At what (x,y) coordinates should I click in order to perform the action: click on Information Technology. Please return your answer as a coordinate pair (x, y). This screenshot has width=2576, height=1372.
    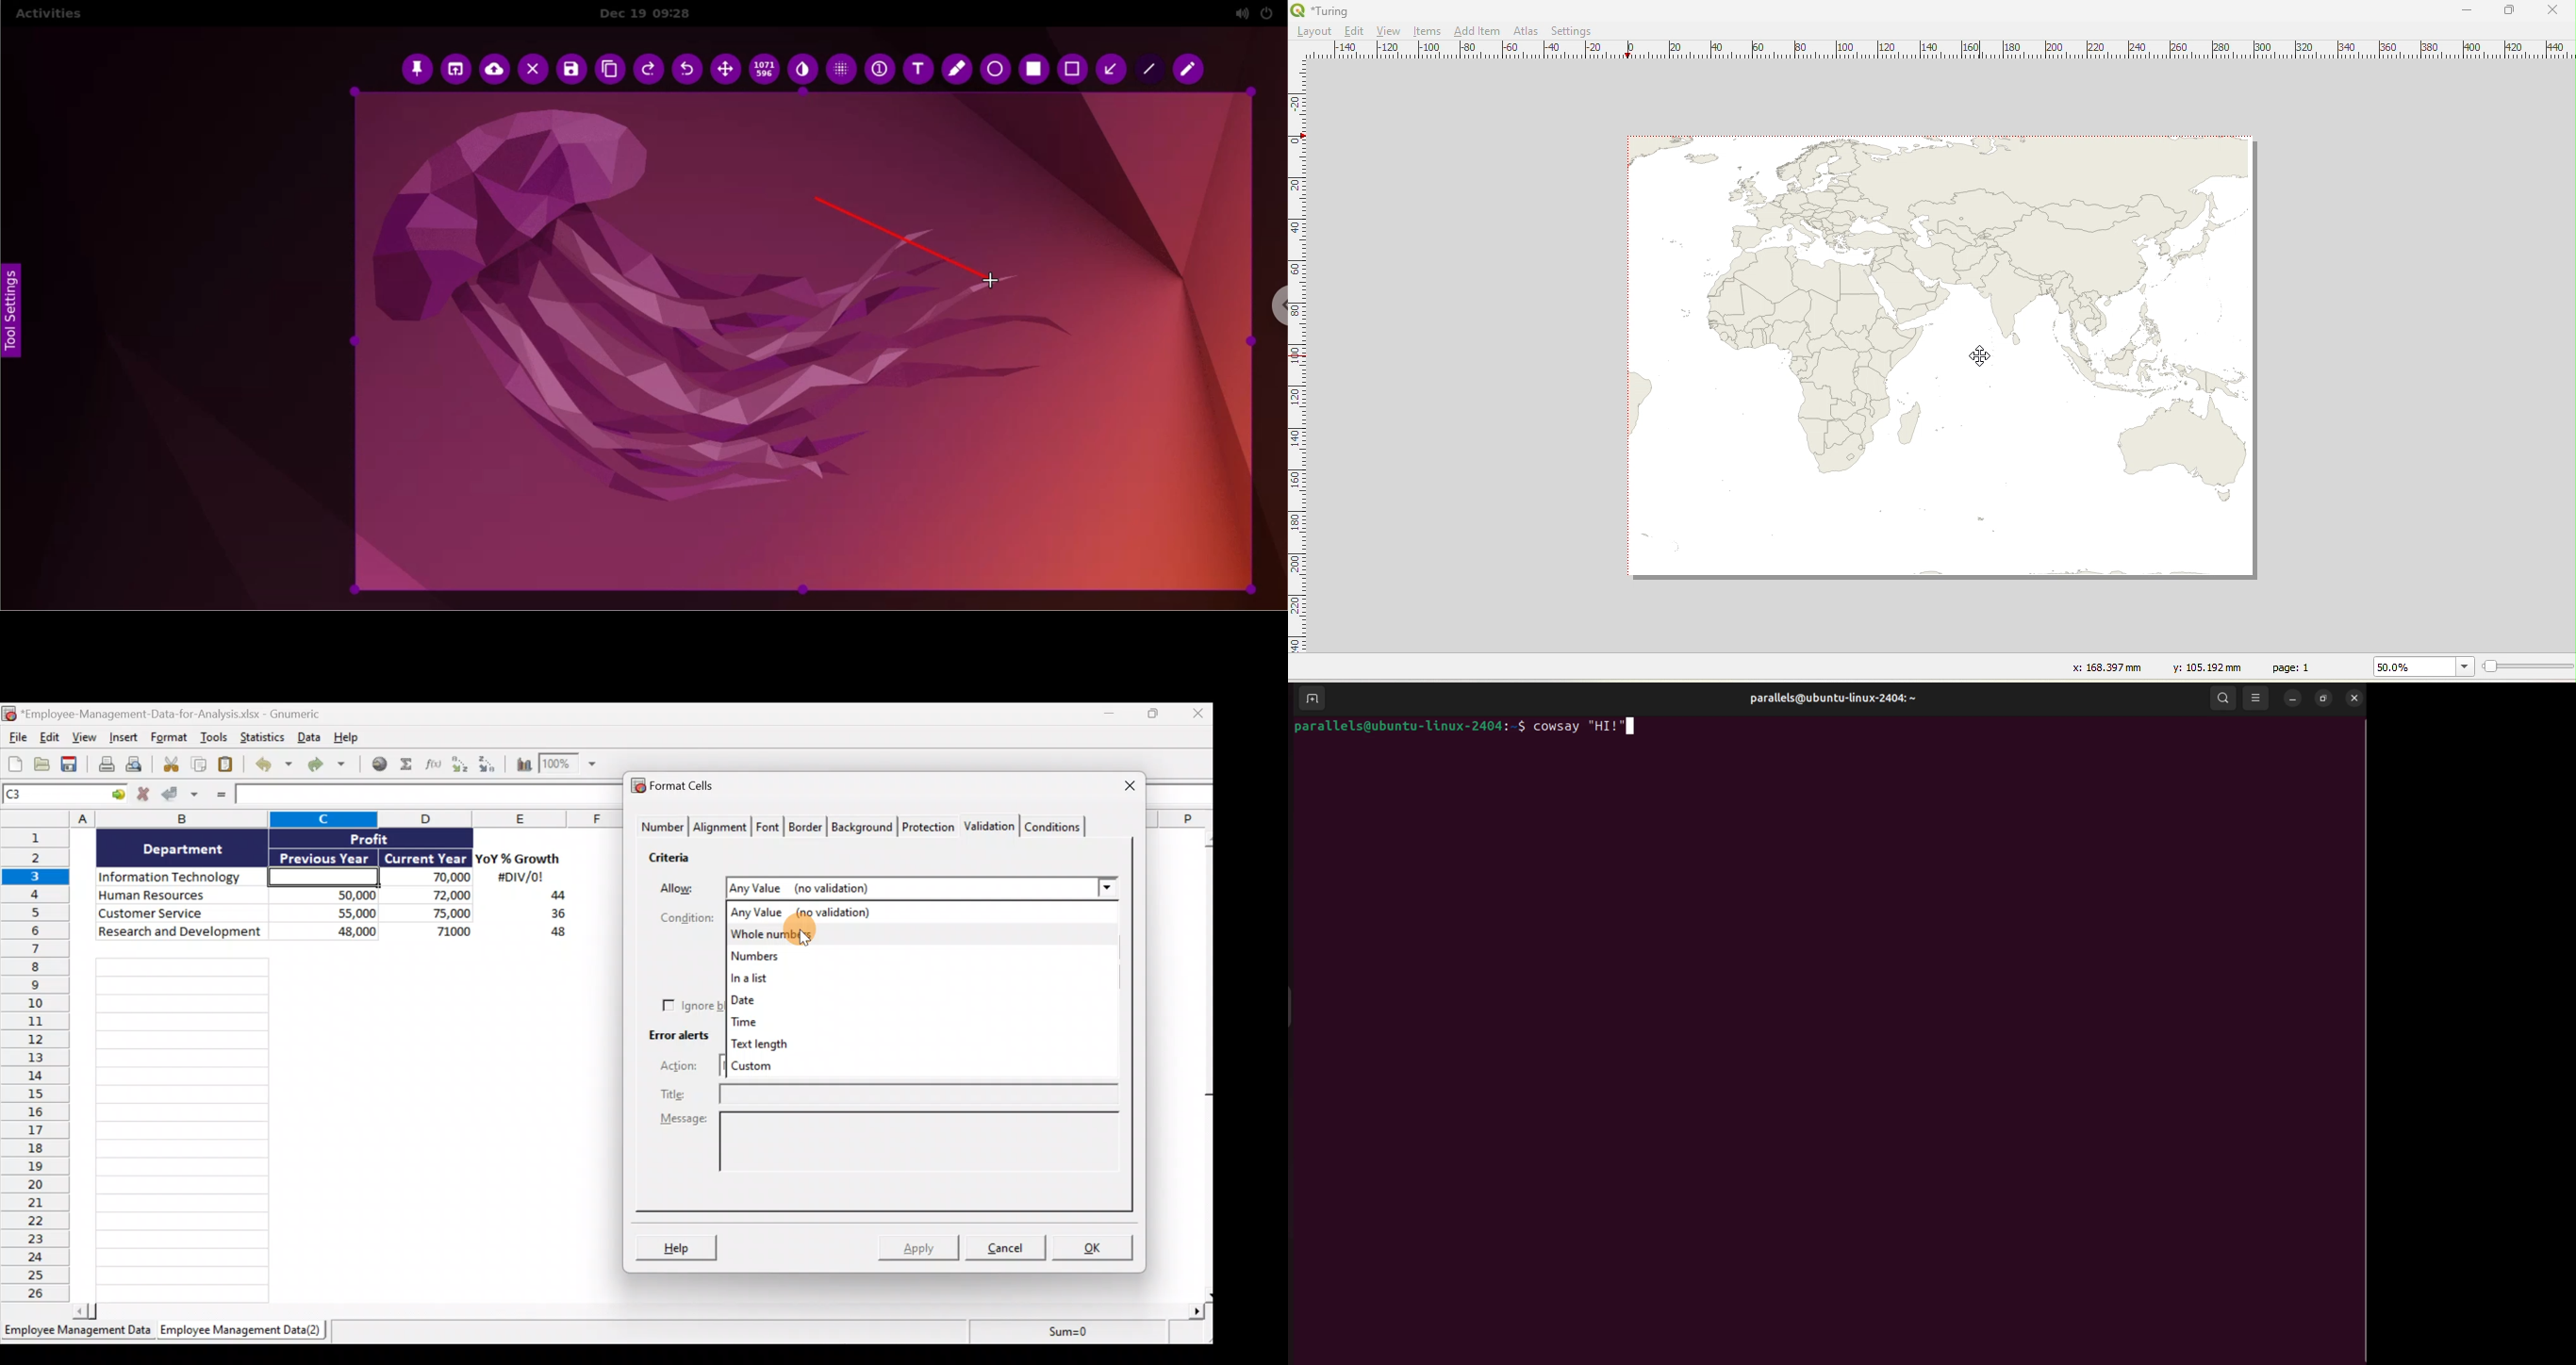
    Looking at the image, I should click on (182, 878).